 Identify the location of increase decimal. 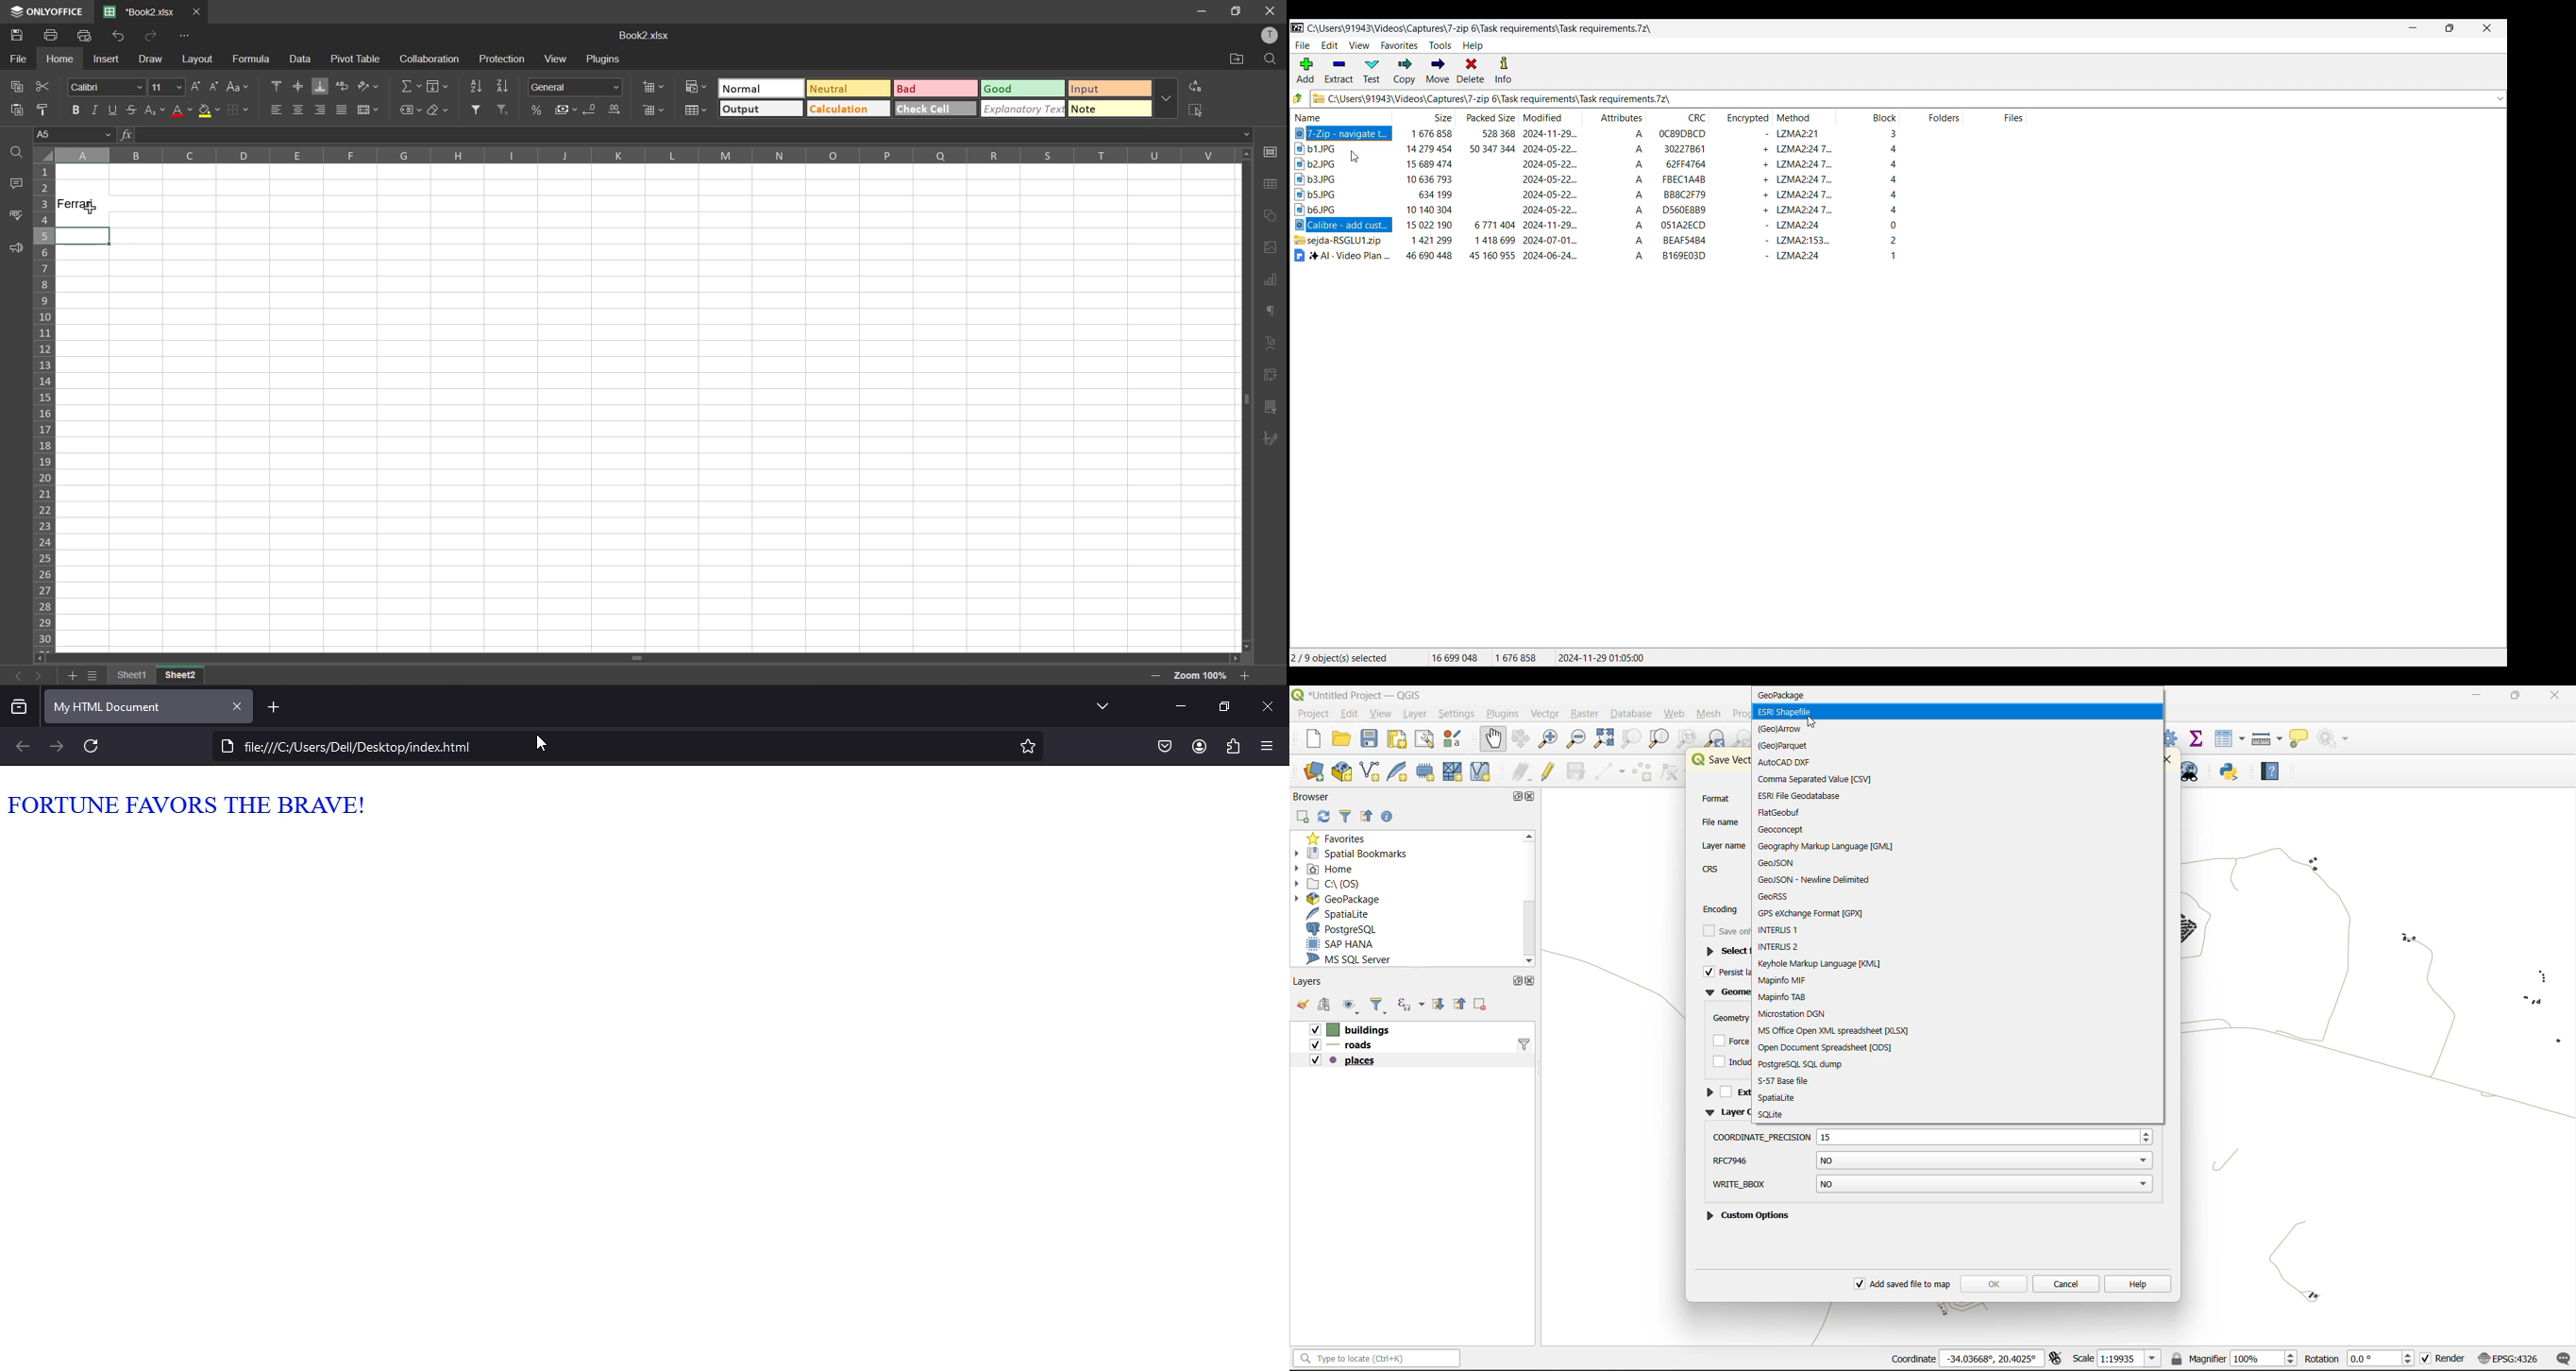
(619, 111).